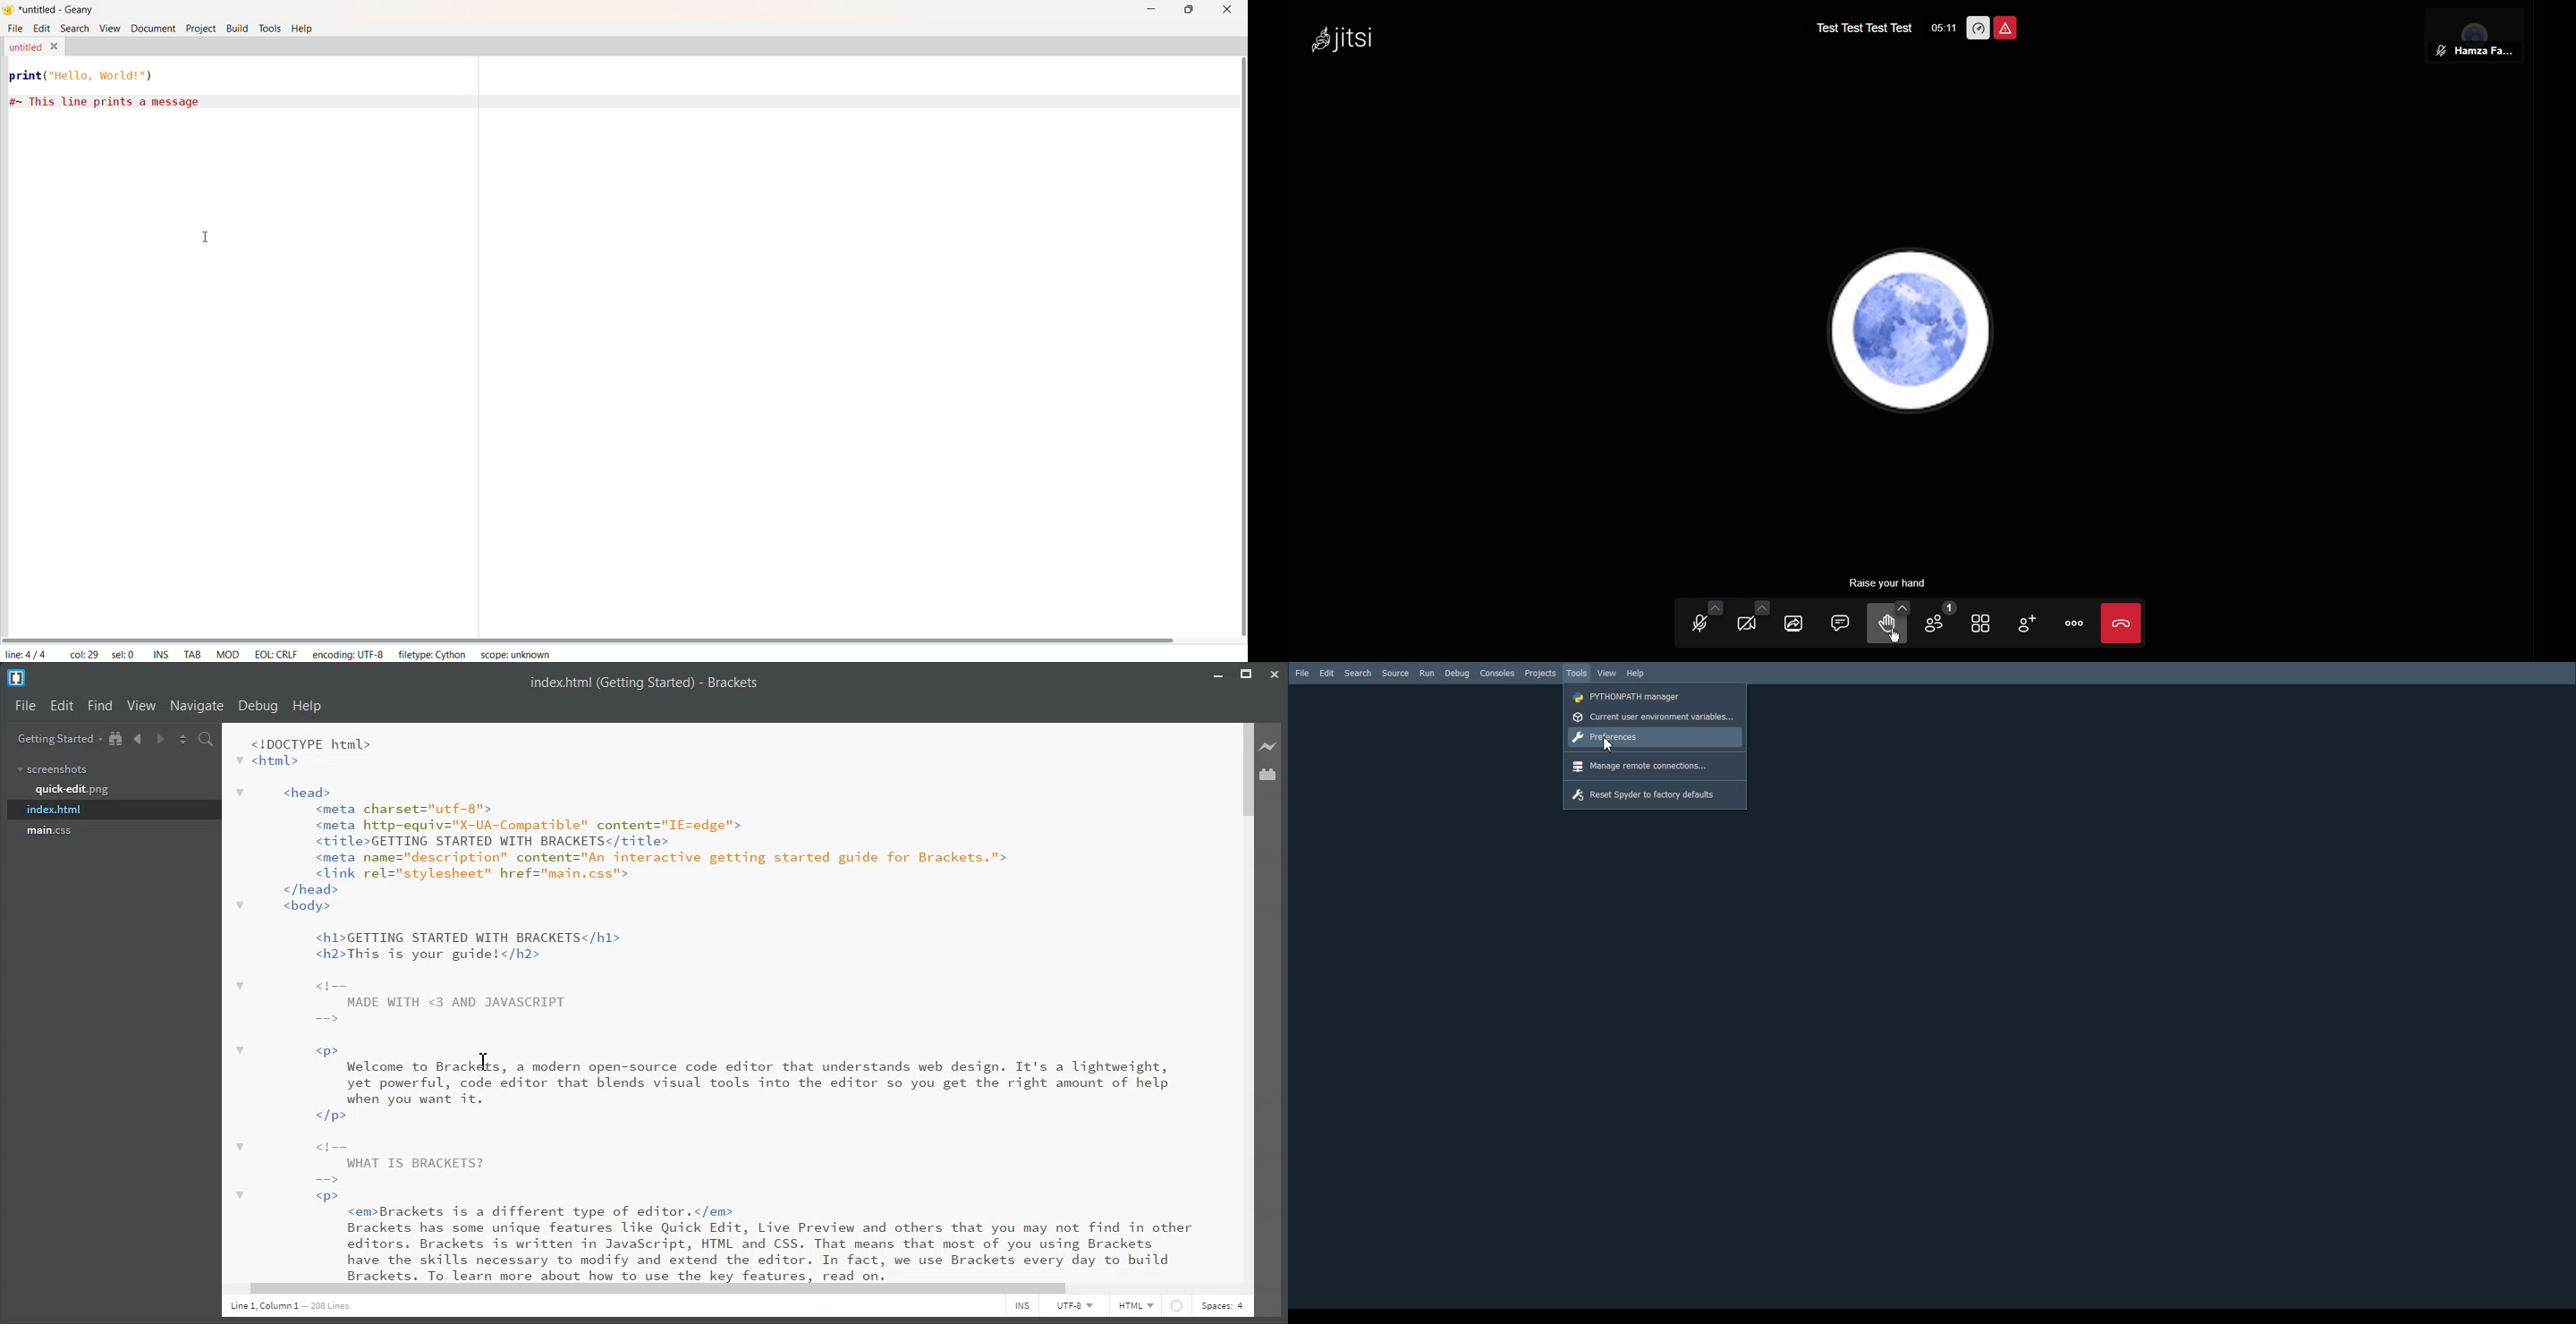  What do you see at coordinates (589, 637) in the screenshot?
I see `Horizontal Scroll Bar` at bounding box center [589, 637].